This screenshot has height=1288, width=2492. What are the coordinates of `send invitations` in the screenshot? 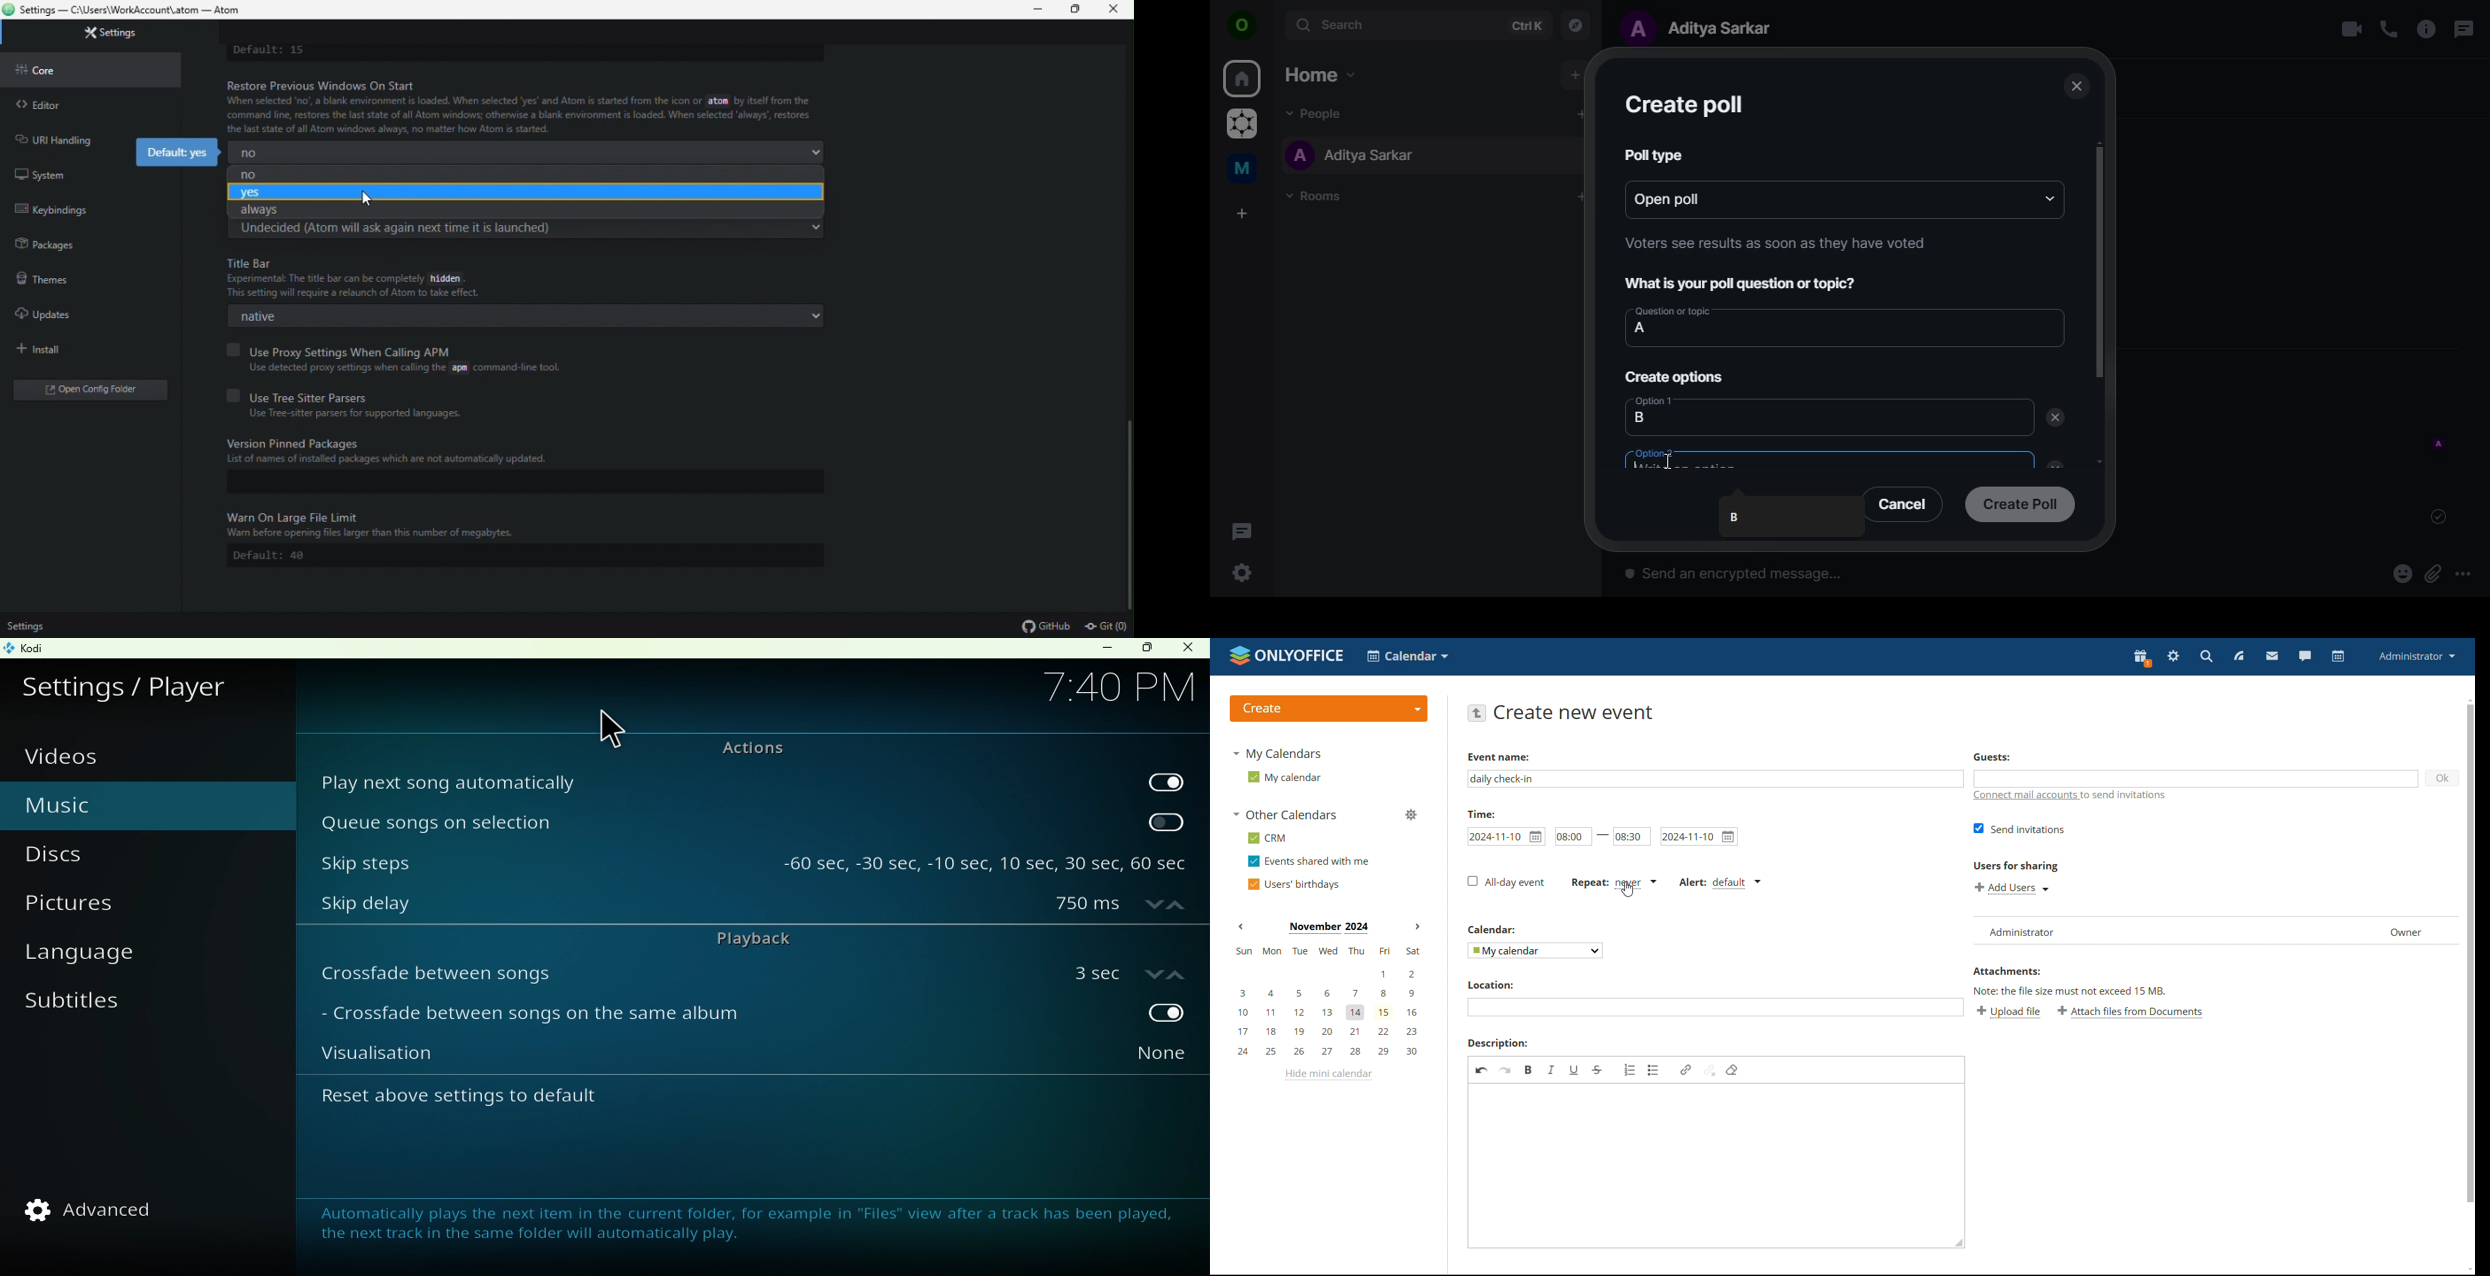 It's located at (2021, 828).